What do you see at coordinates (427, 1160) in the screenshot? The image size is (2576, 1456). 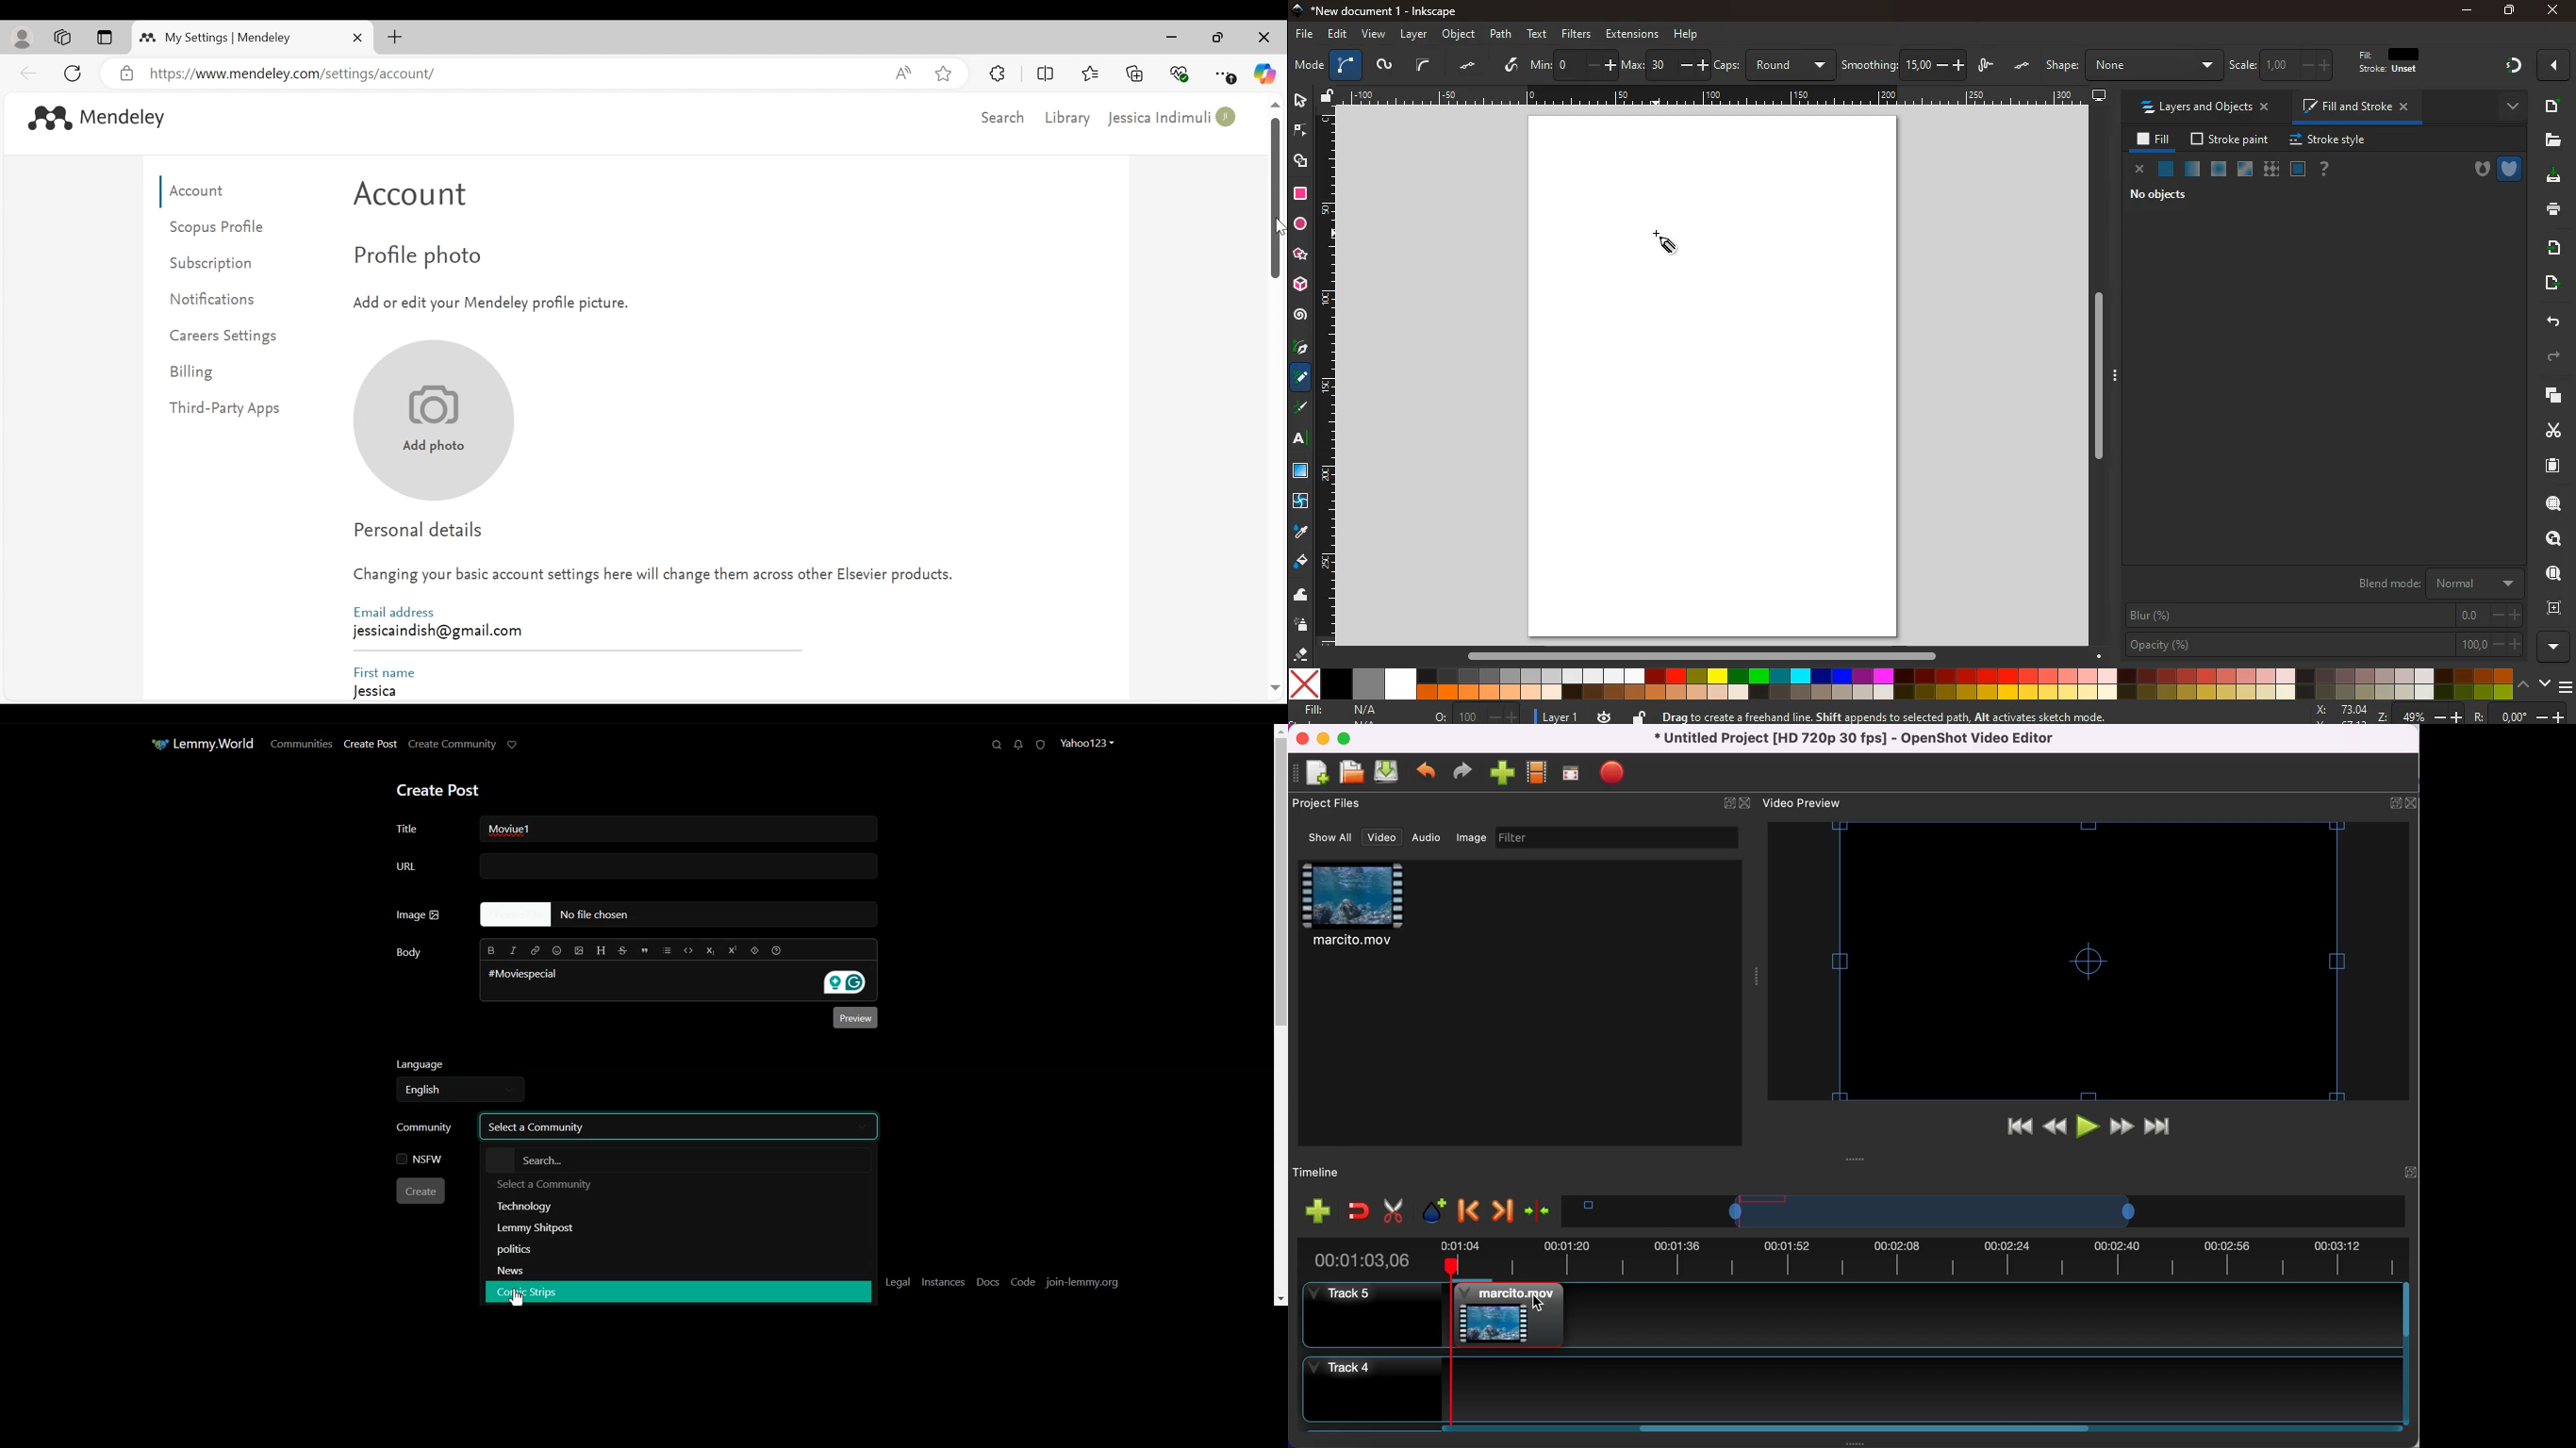 I see `NSFW` at bounding box center [427, 1160].